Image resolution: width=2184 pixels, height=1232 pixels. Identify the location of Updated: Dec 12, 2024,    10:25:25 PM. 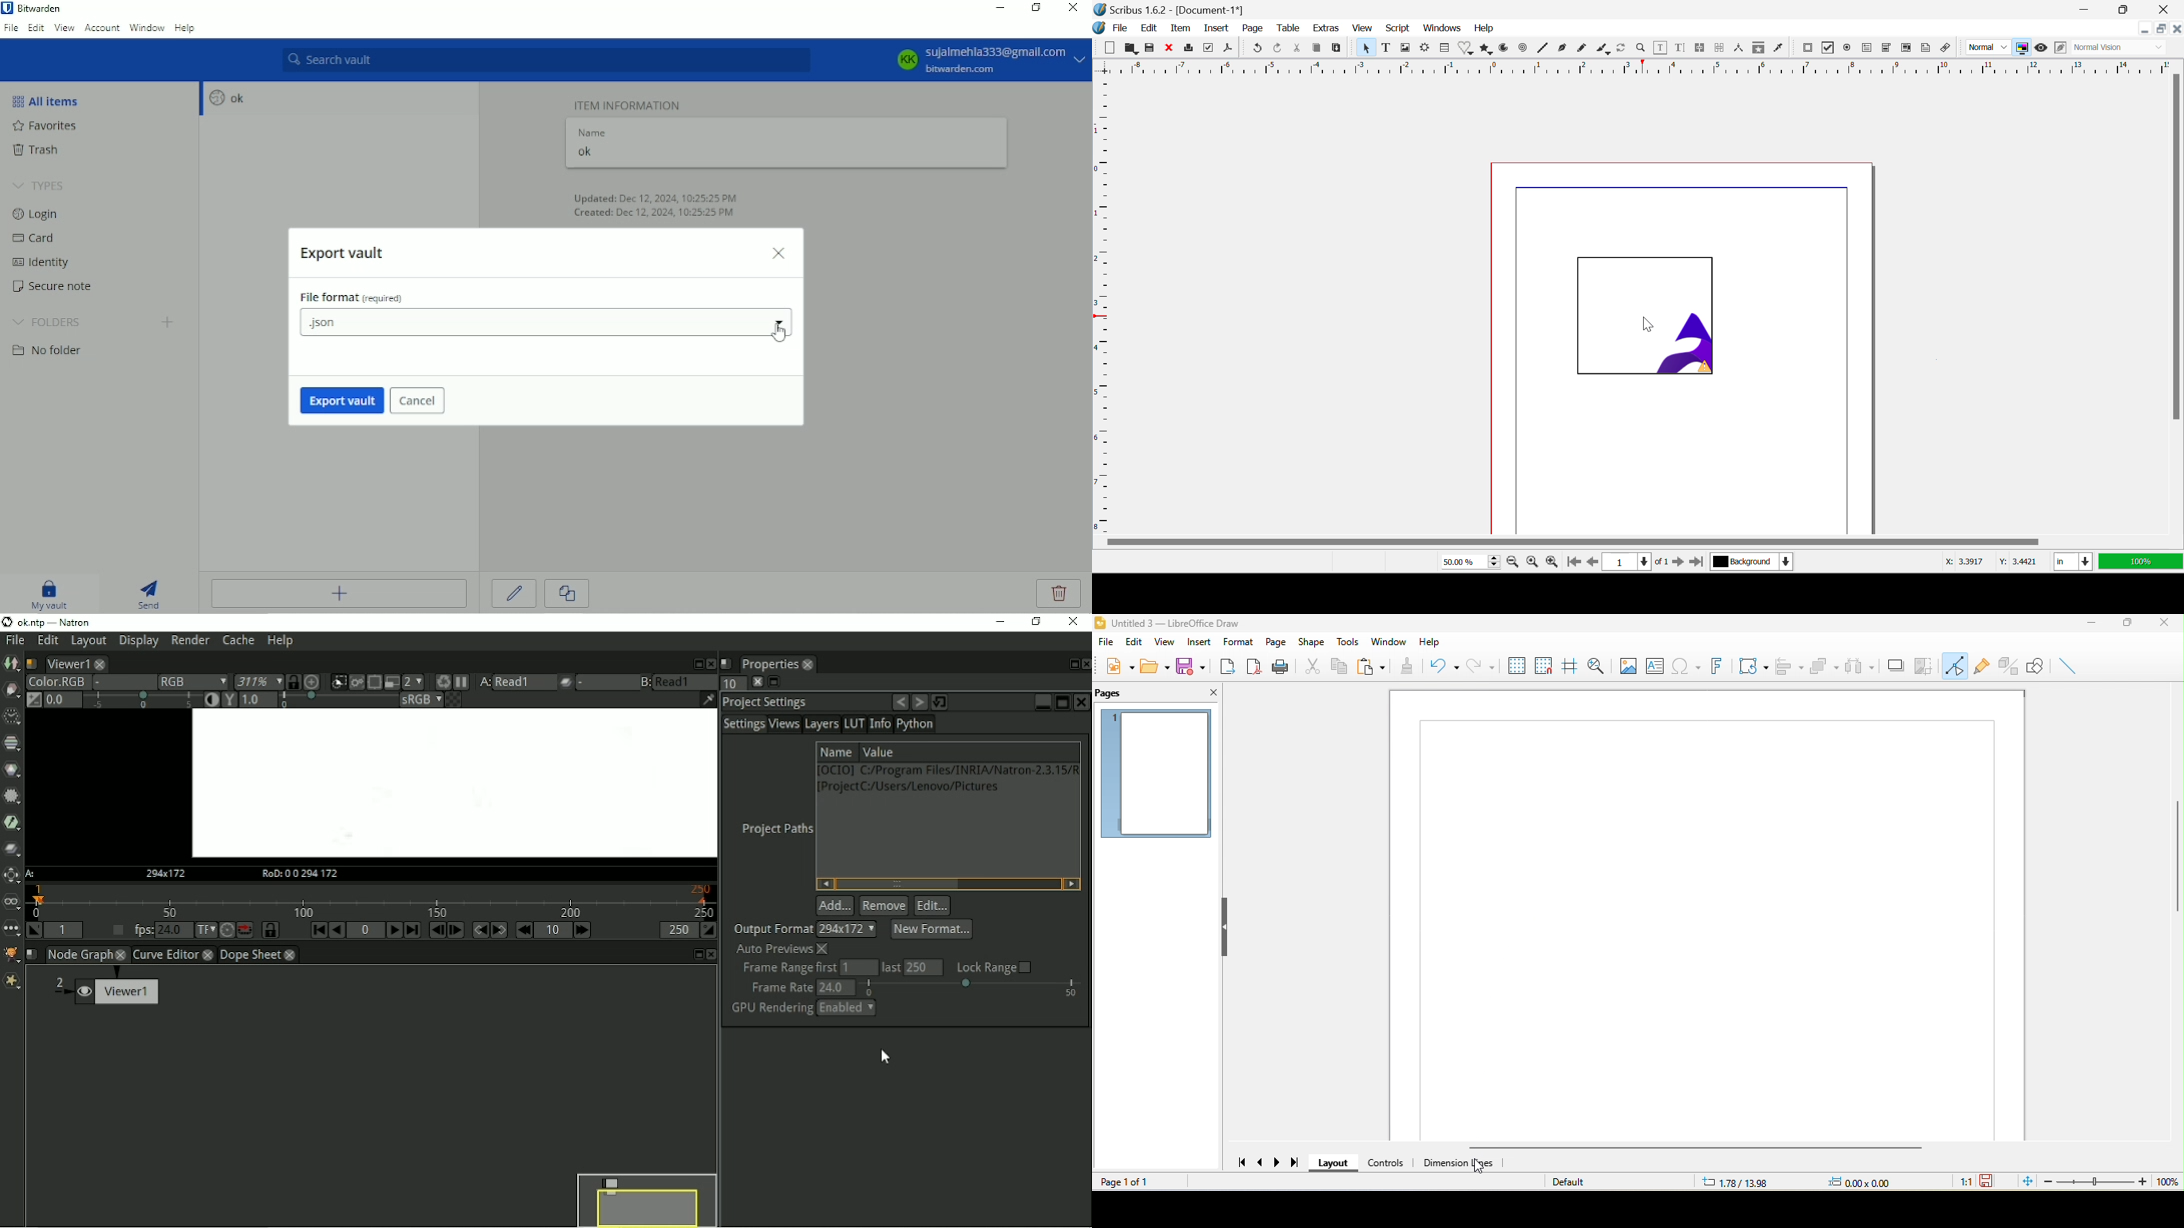
(659, 197).